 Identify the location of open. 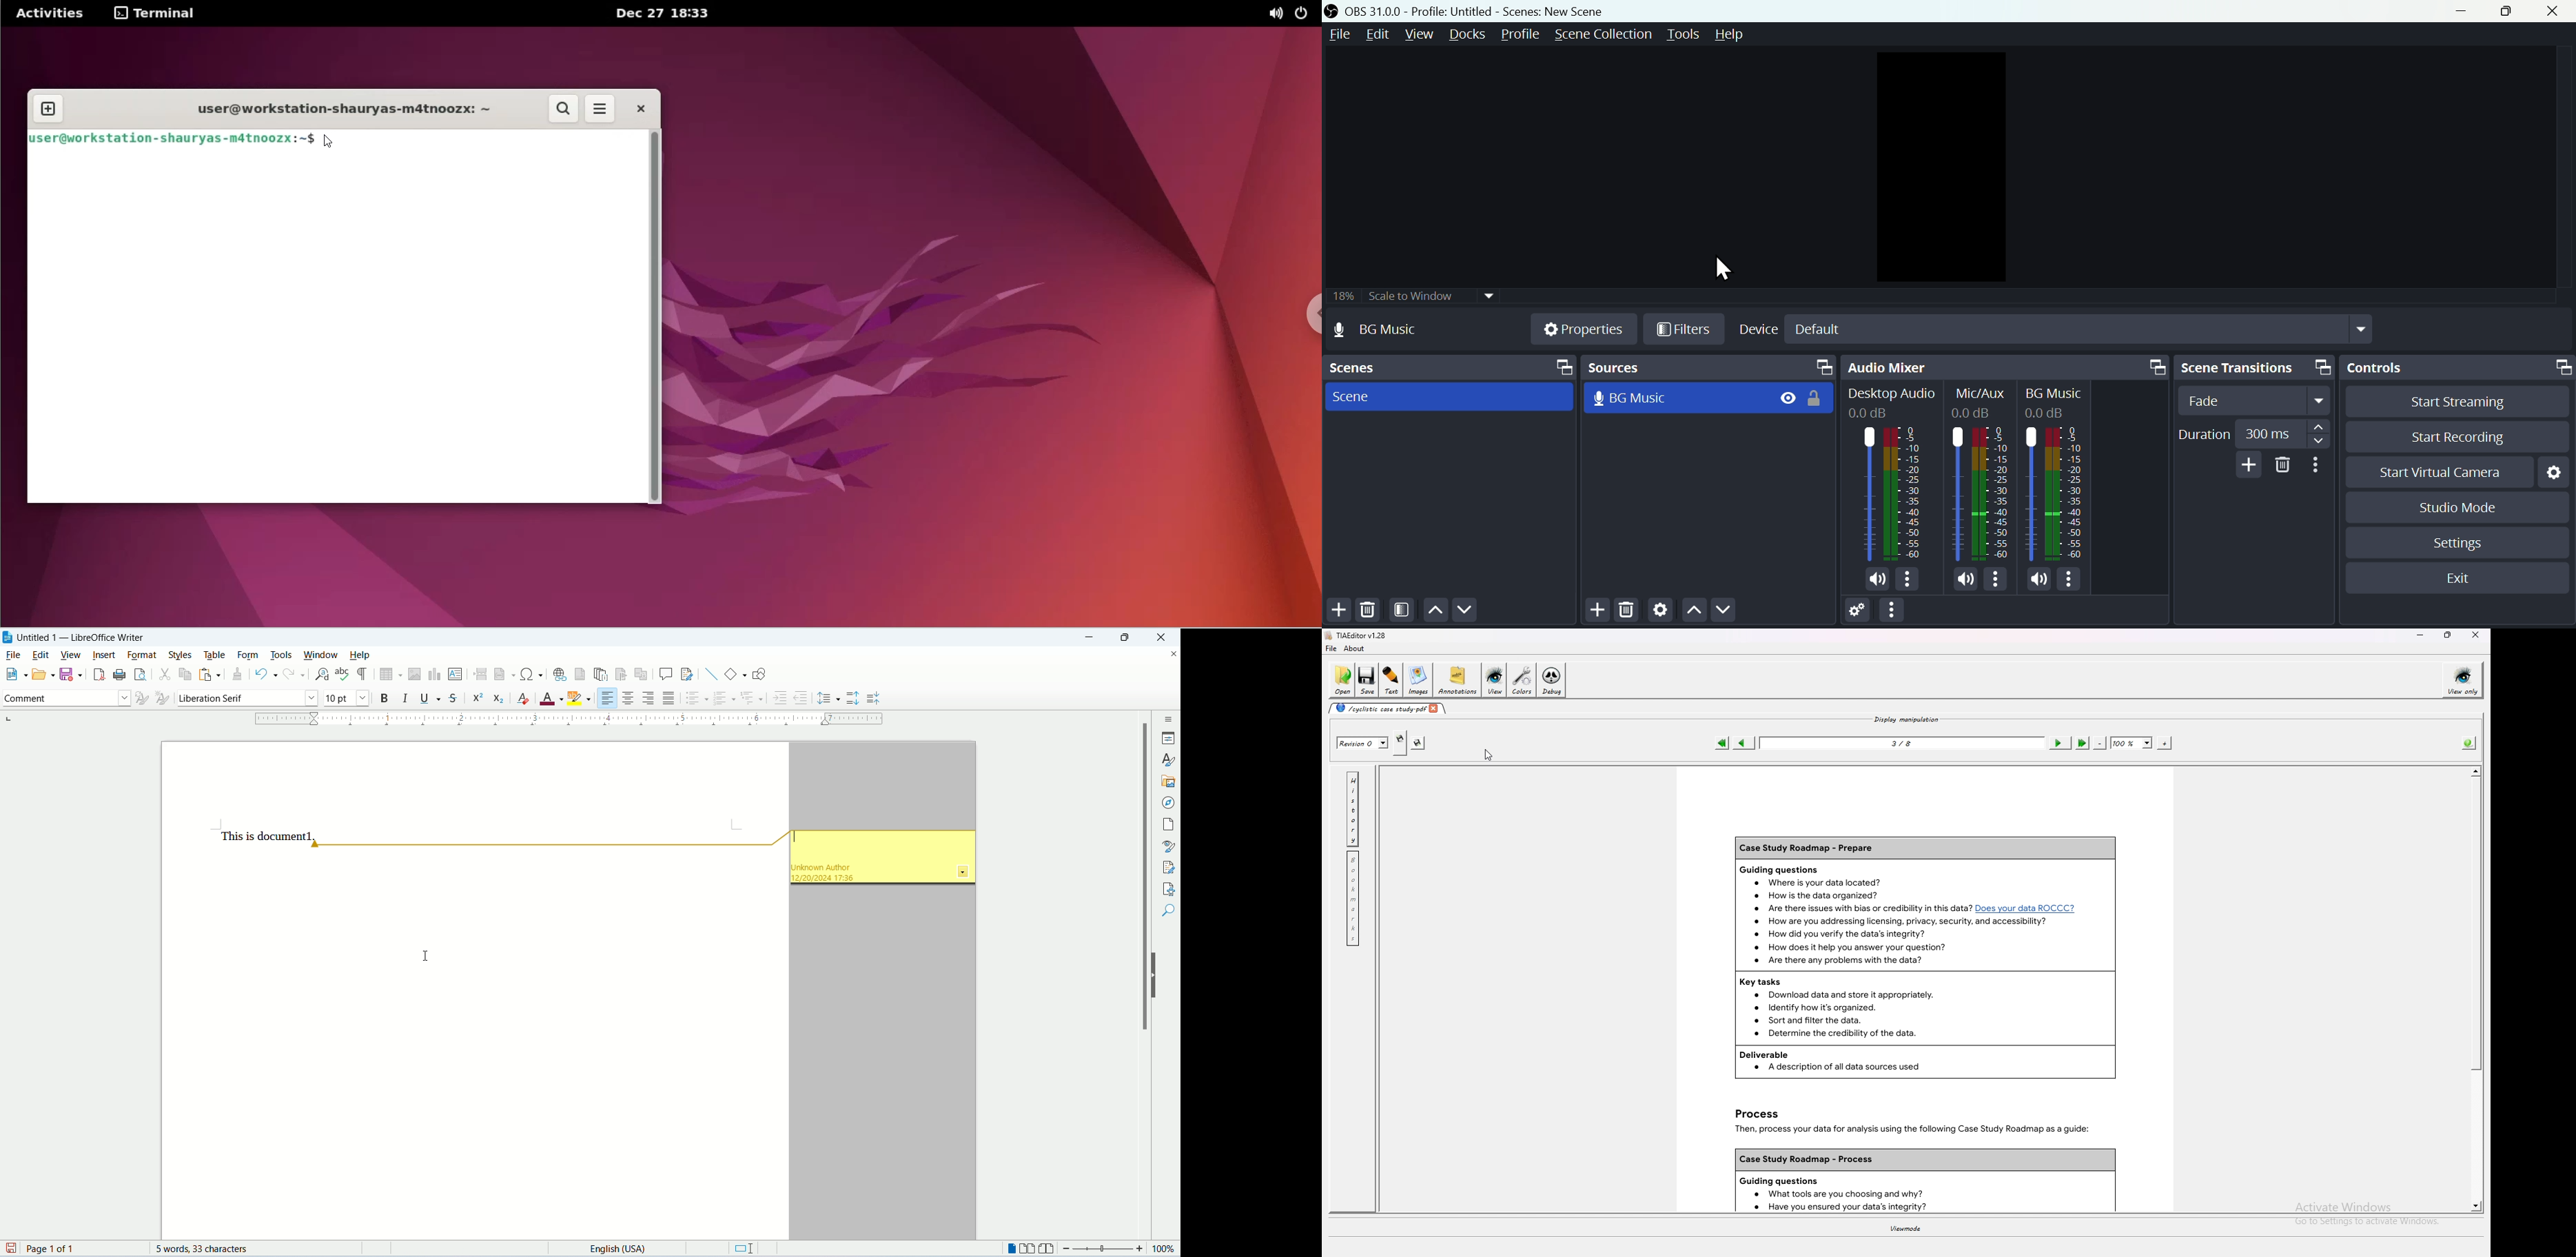
(42, 675).